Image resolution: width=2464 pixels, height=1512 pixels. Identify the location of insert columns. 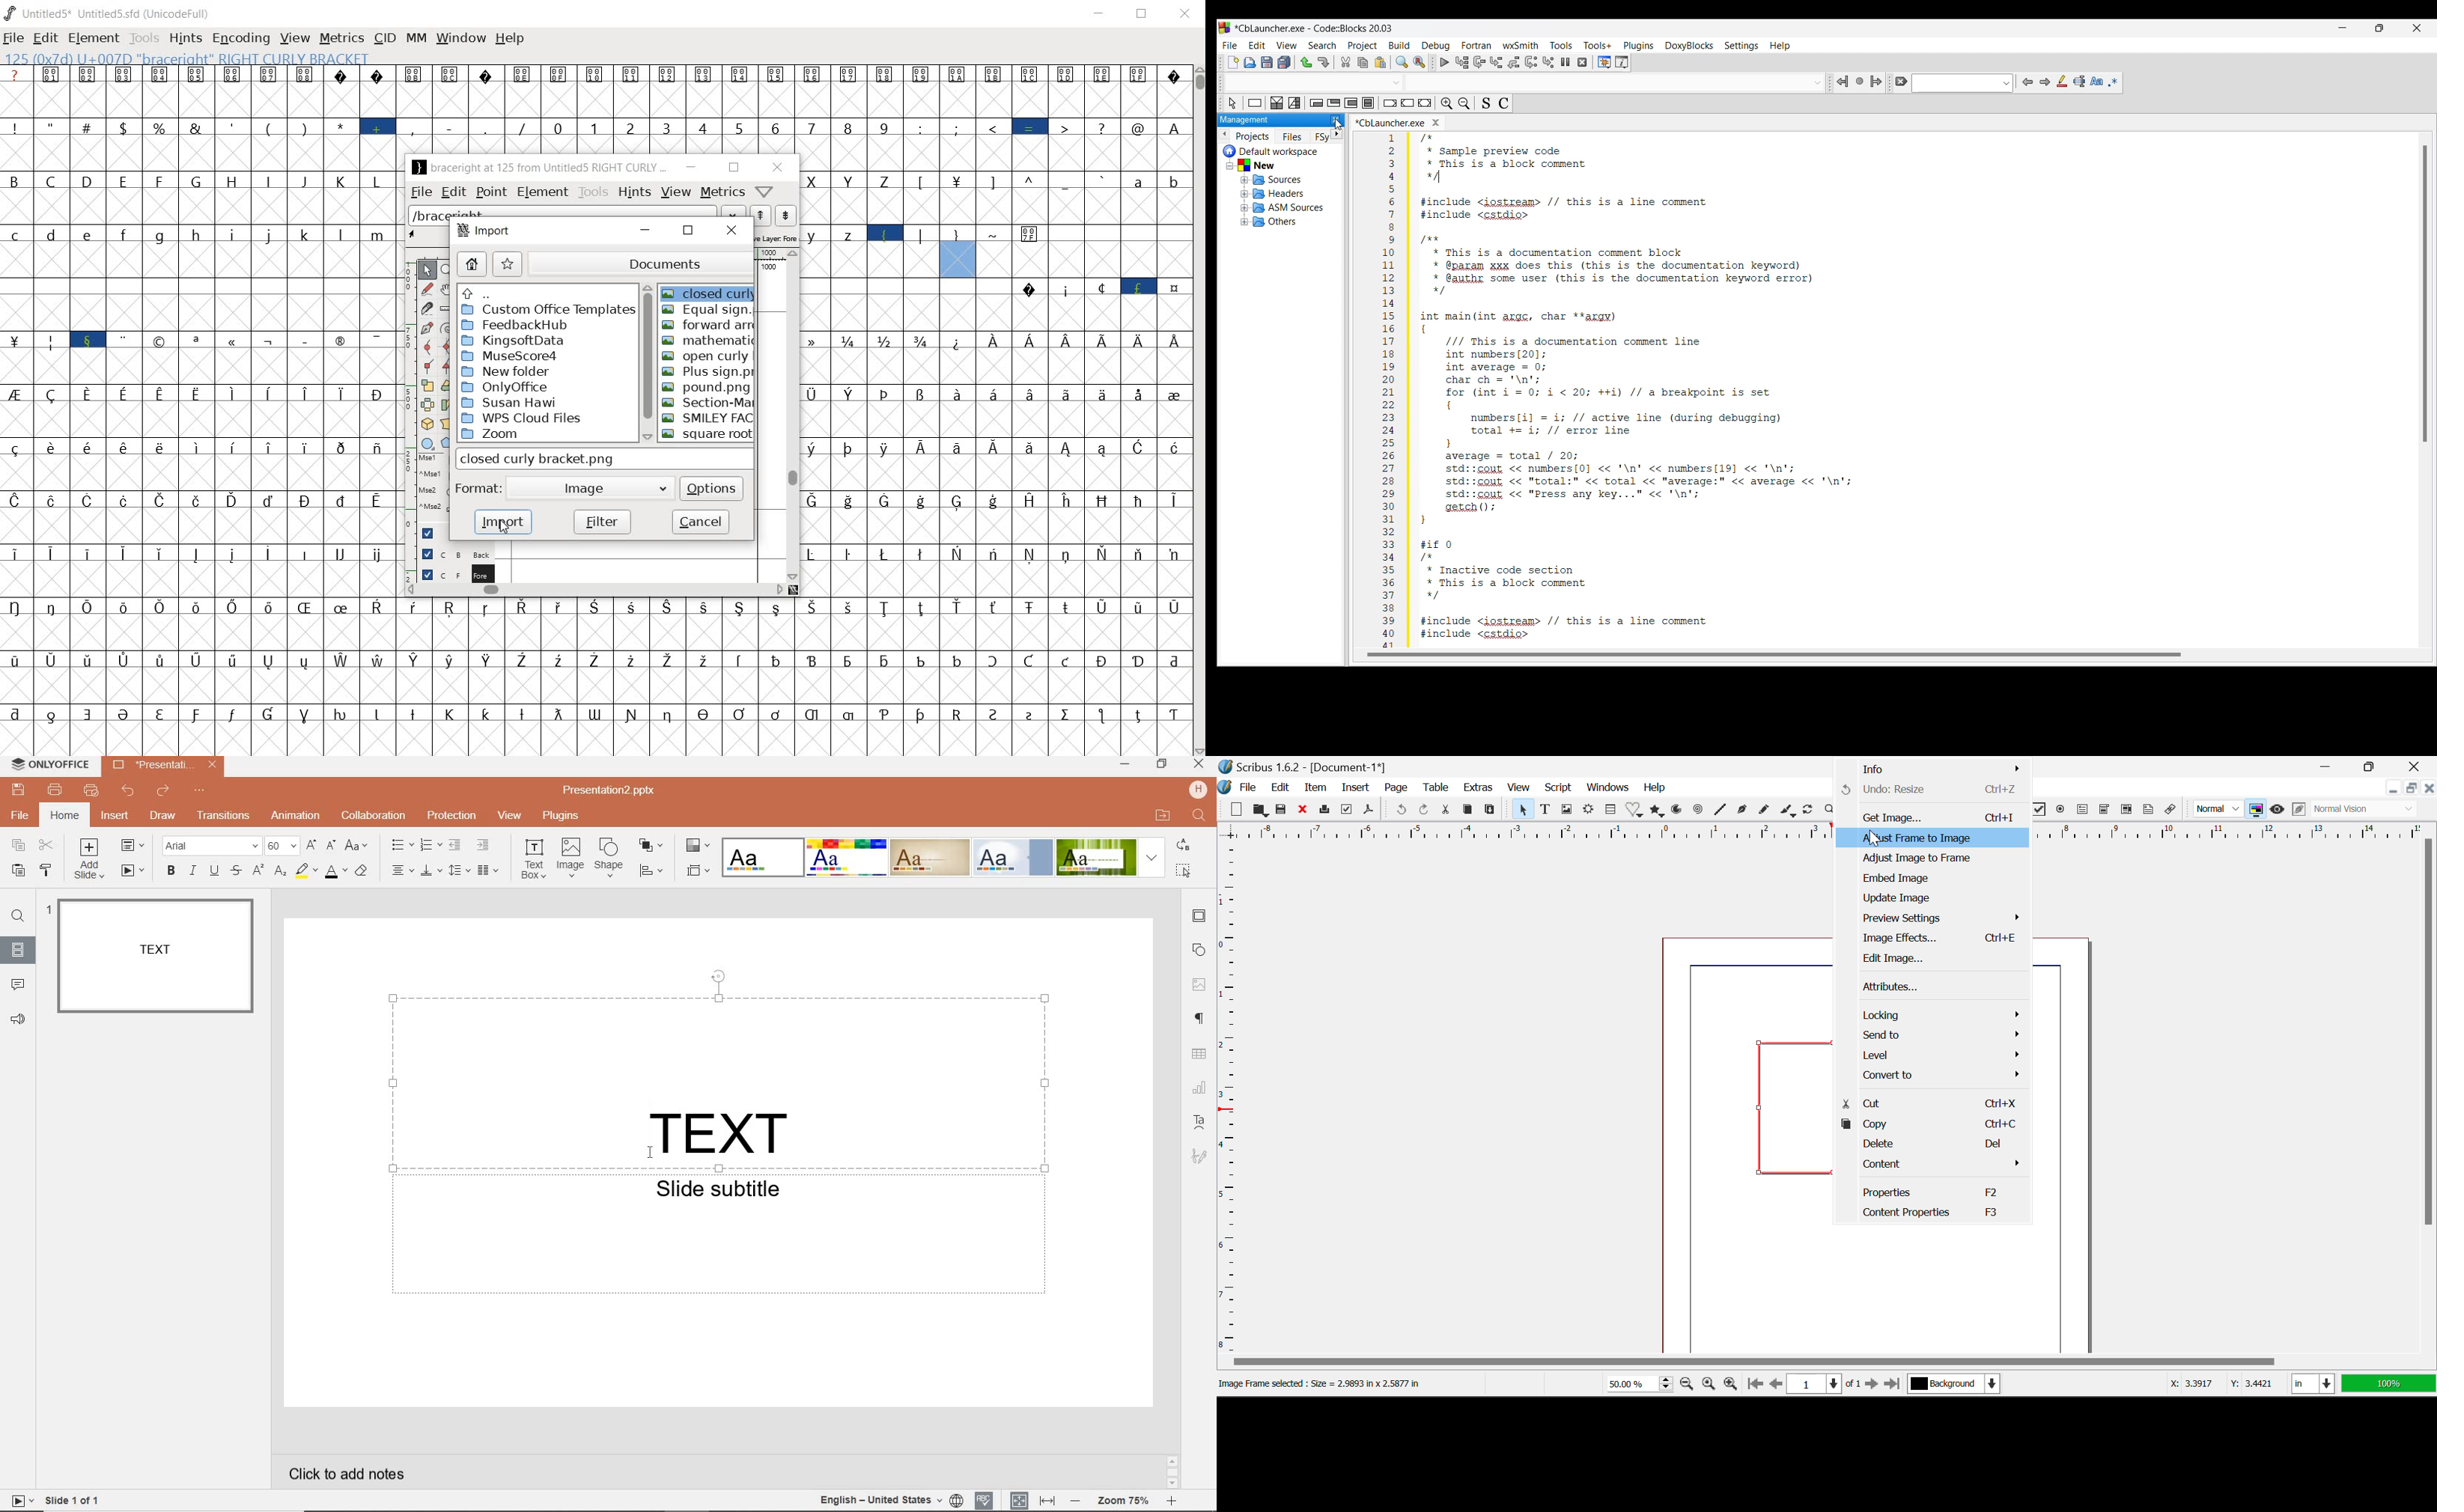
(490, 870).